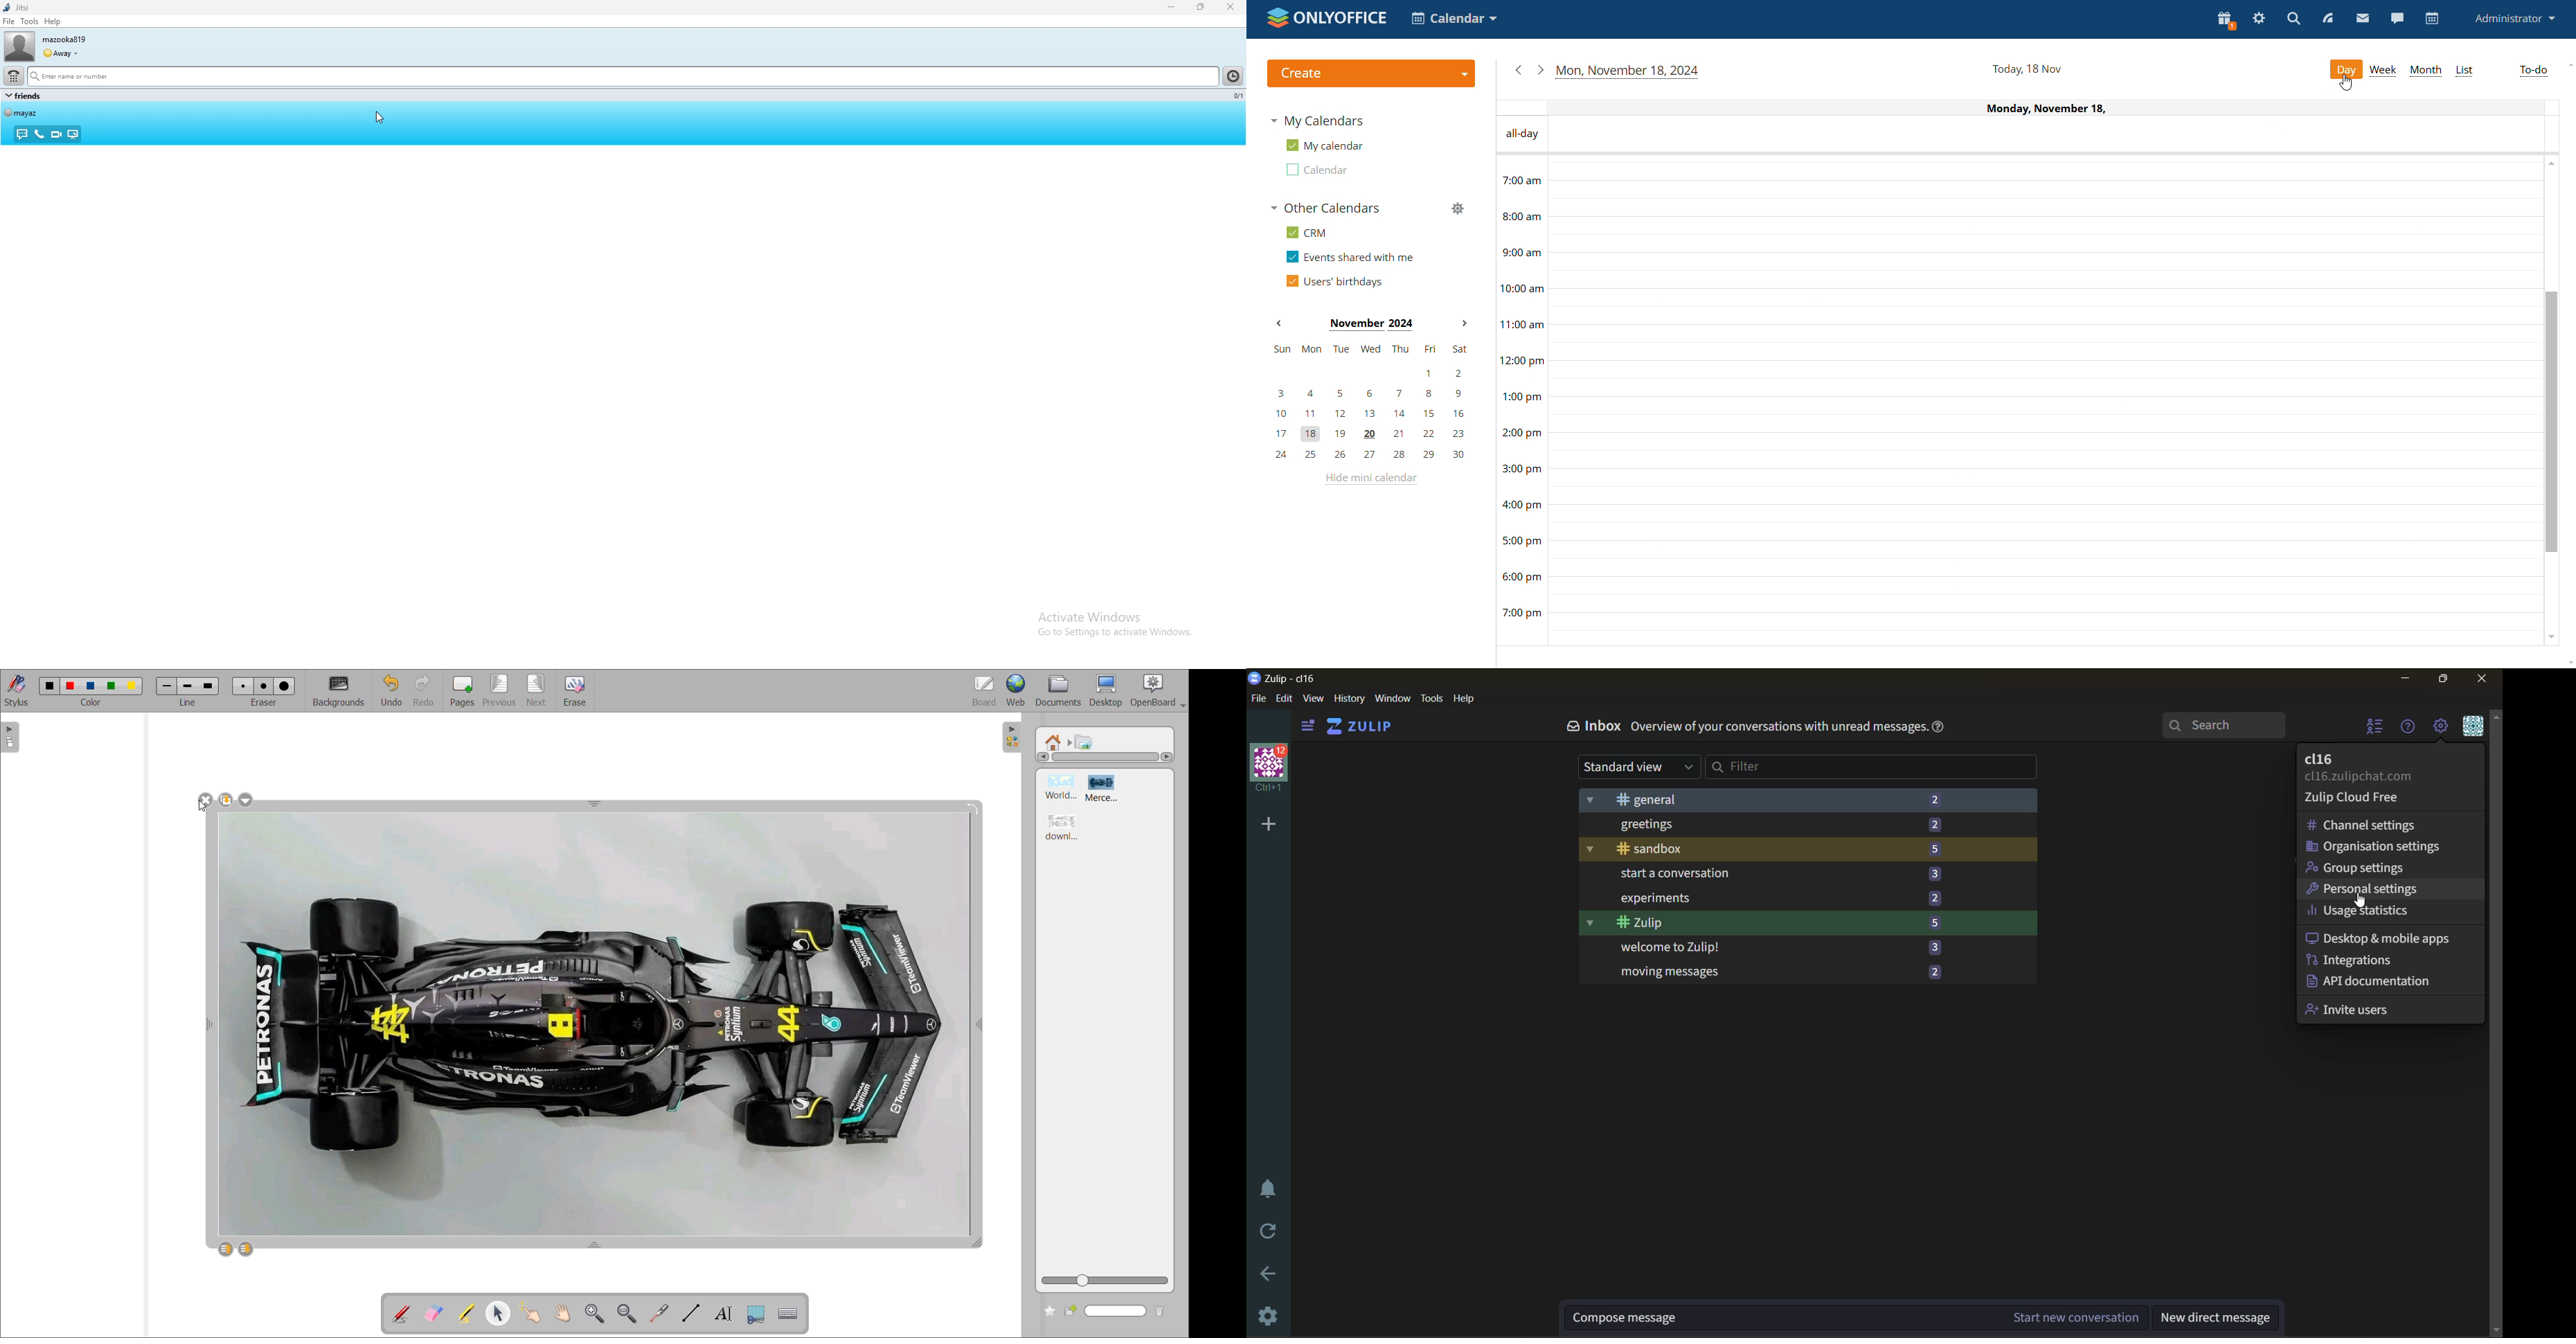 This screenshot has width=2576, height=1344. What do you see at coordinates (1520, 399) in the screenshot?
I see `timeline` at bounding box center [1520, 399].